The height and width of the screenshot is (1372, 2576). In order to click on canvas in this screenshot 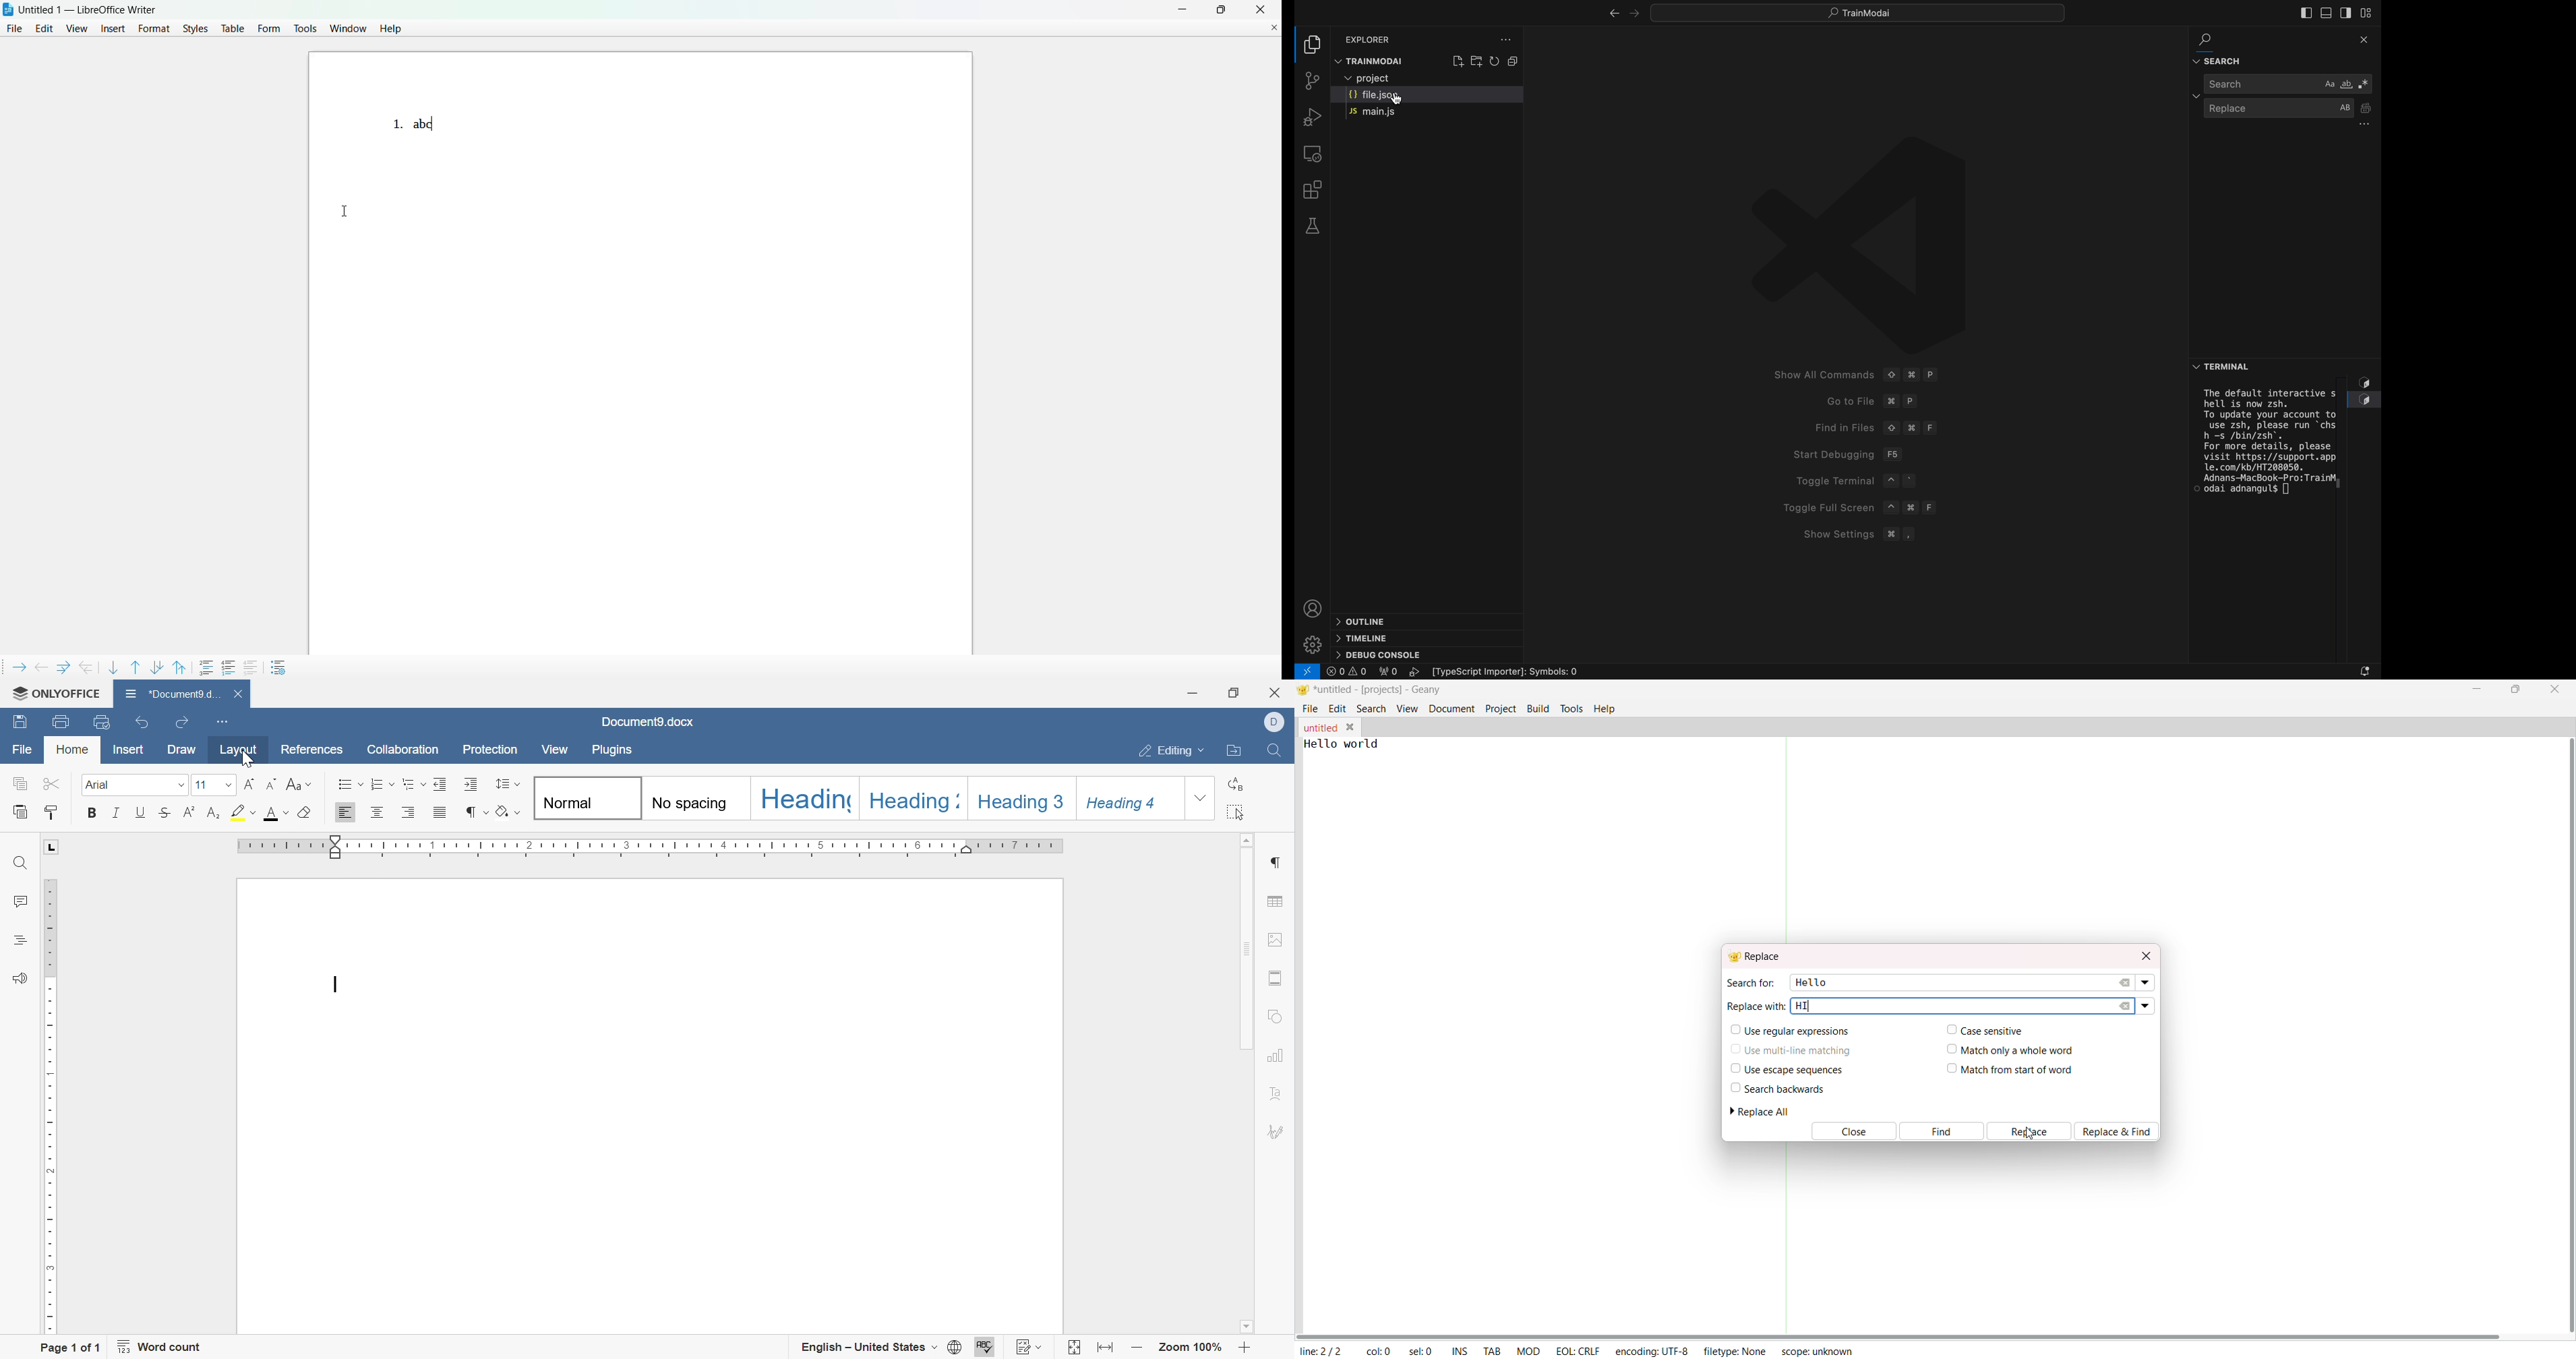, I will do `click(716, 360)`.